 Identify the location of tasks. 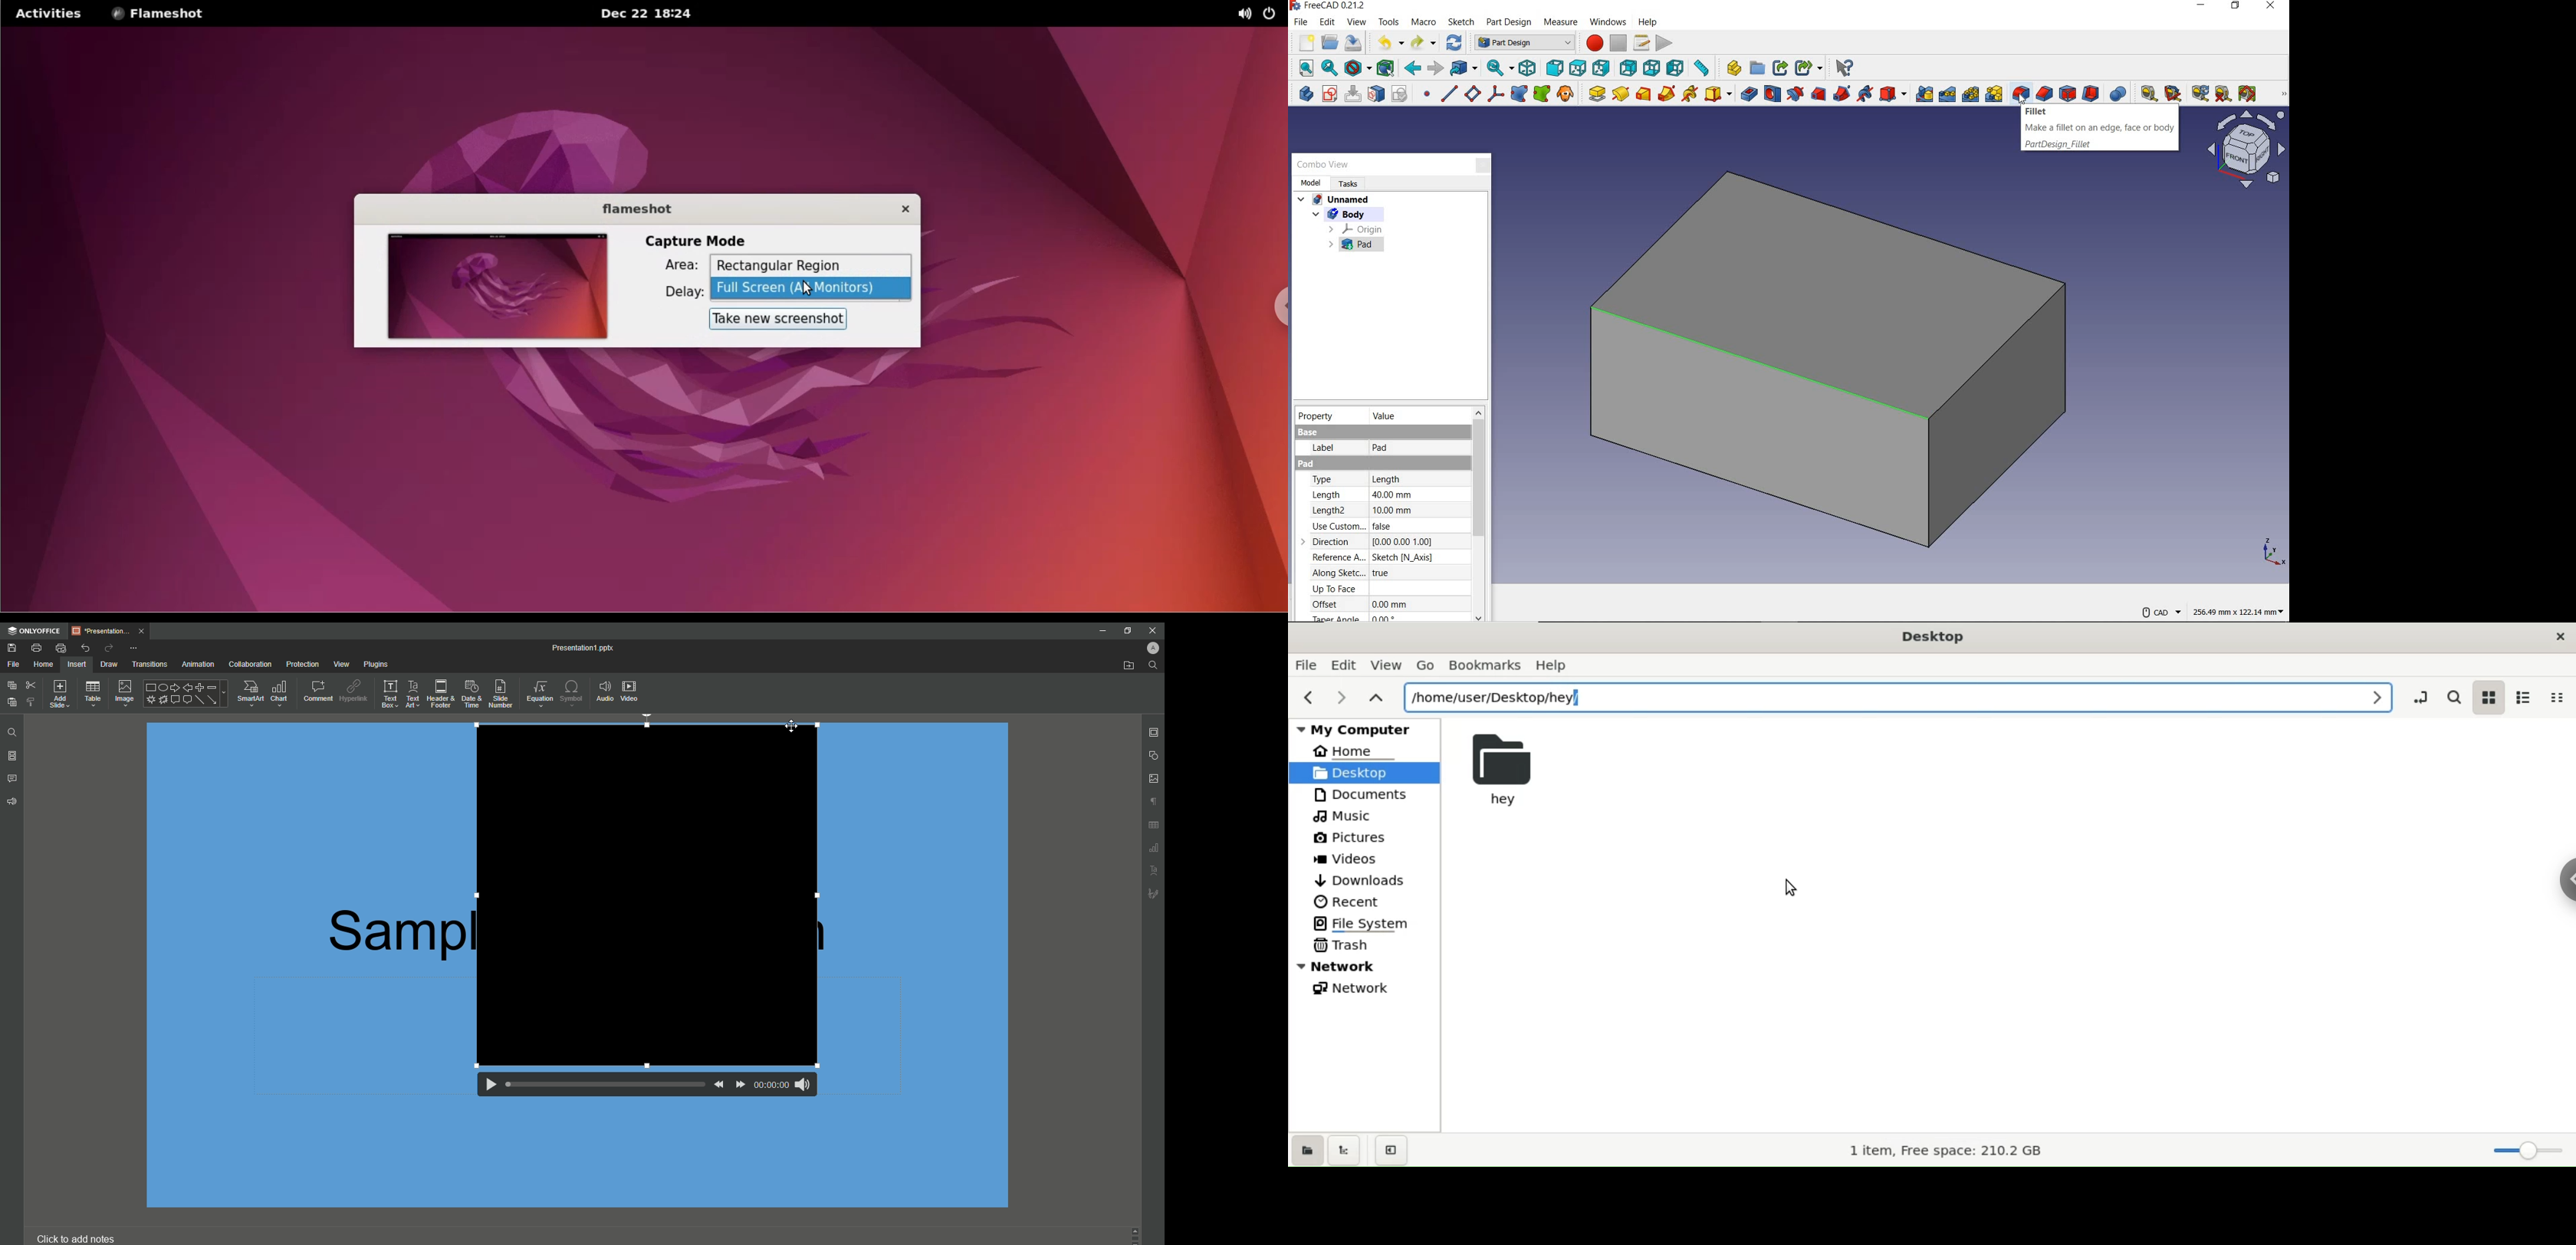
(1348, 185).